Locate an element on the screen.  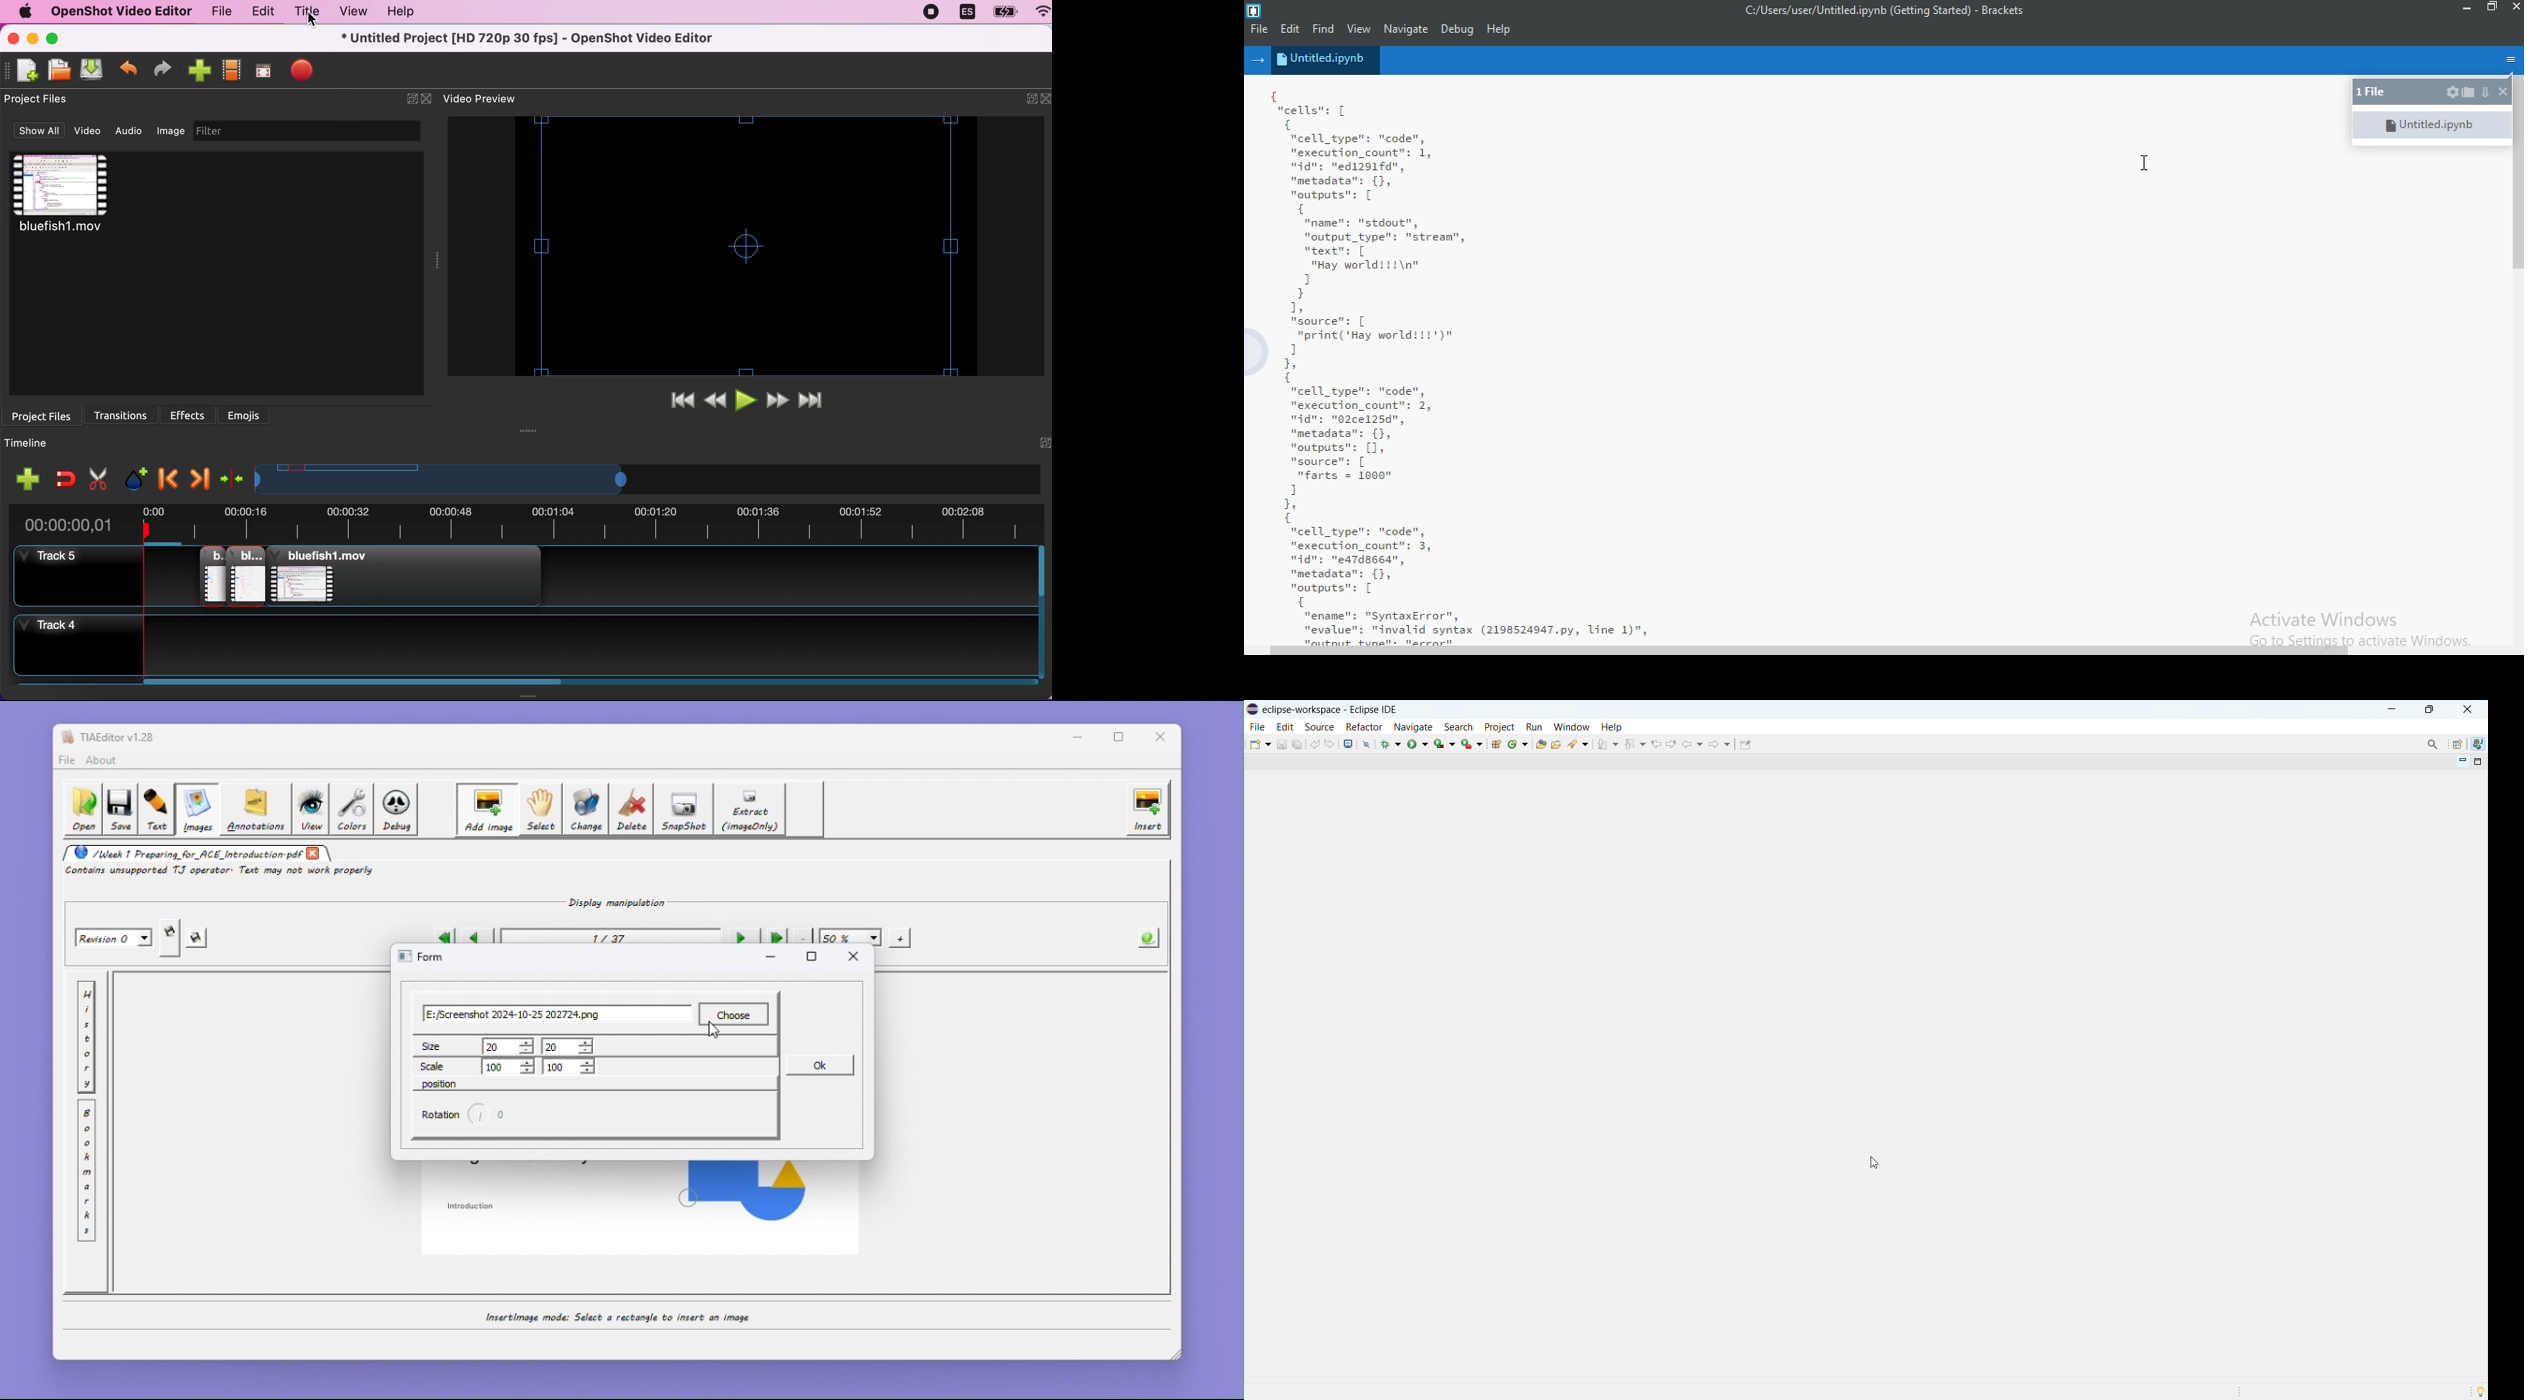
undo is located at coordinates (1315, 743).